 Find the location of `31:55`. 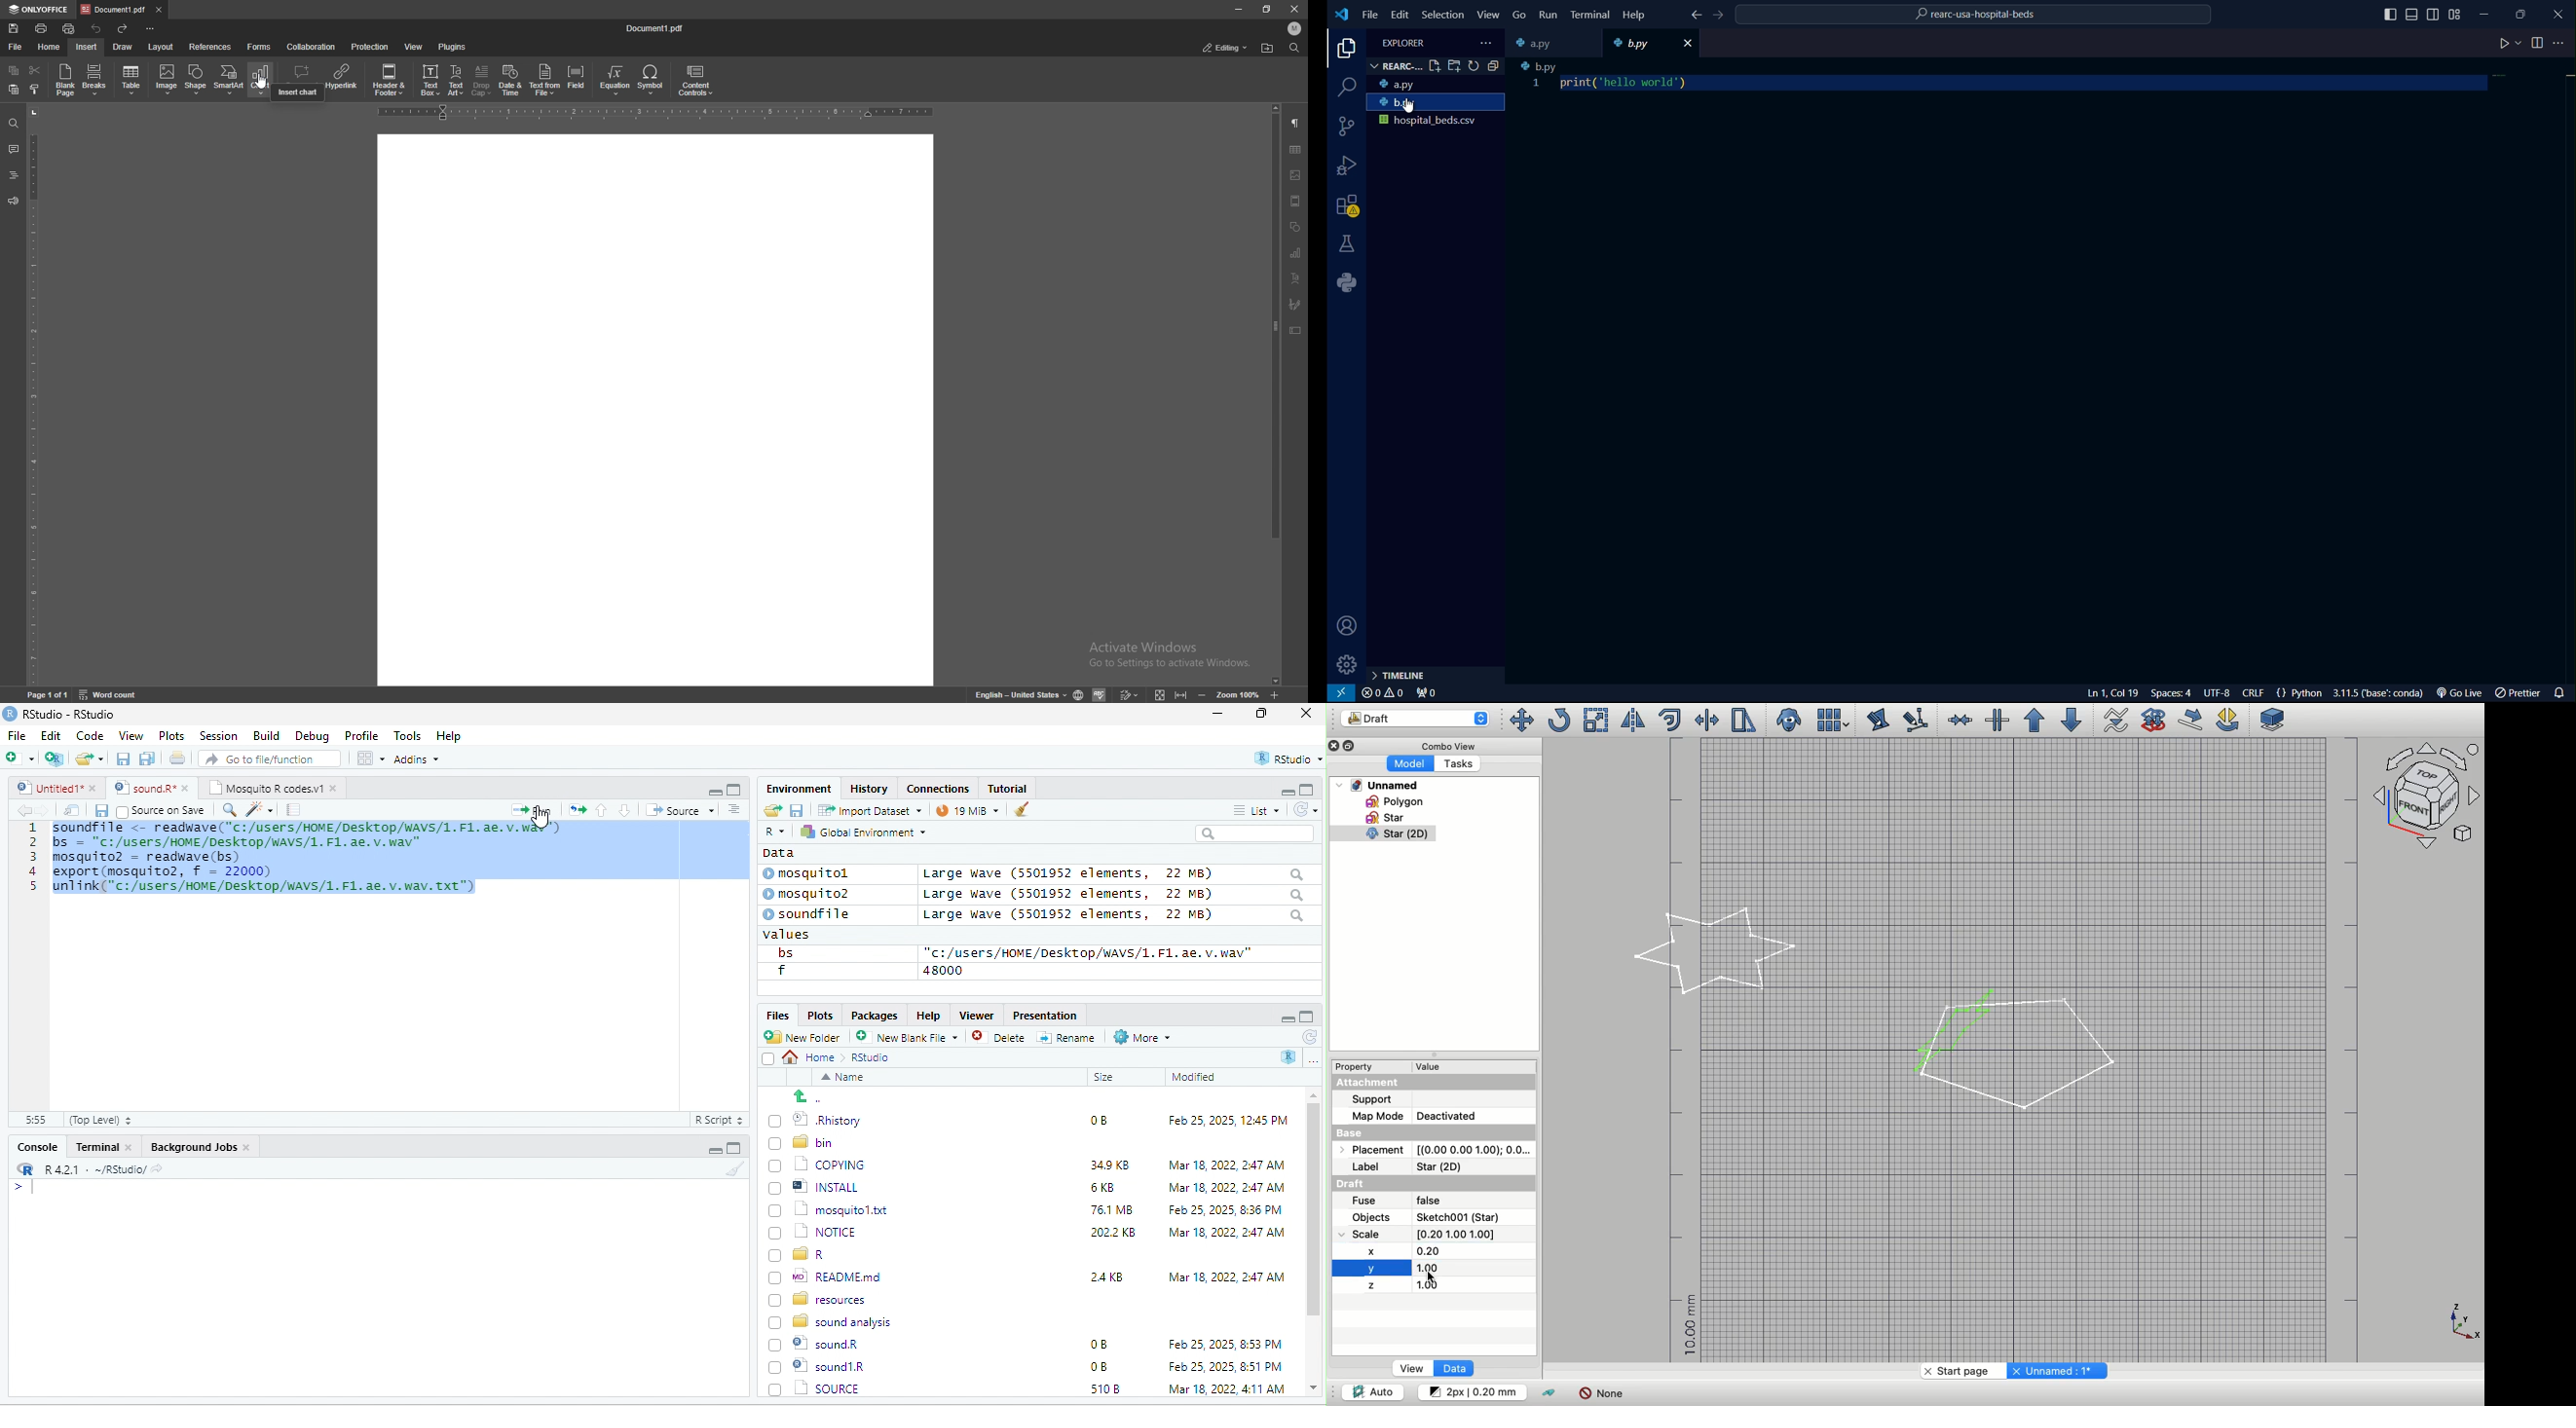

31:55 is located at coordinates (33, 1120).